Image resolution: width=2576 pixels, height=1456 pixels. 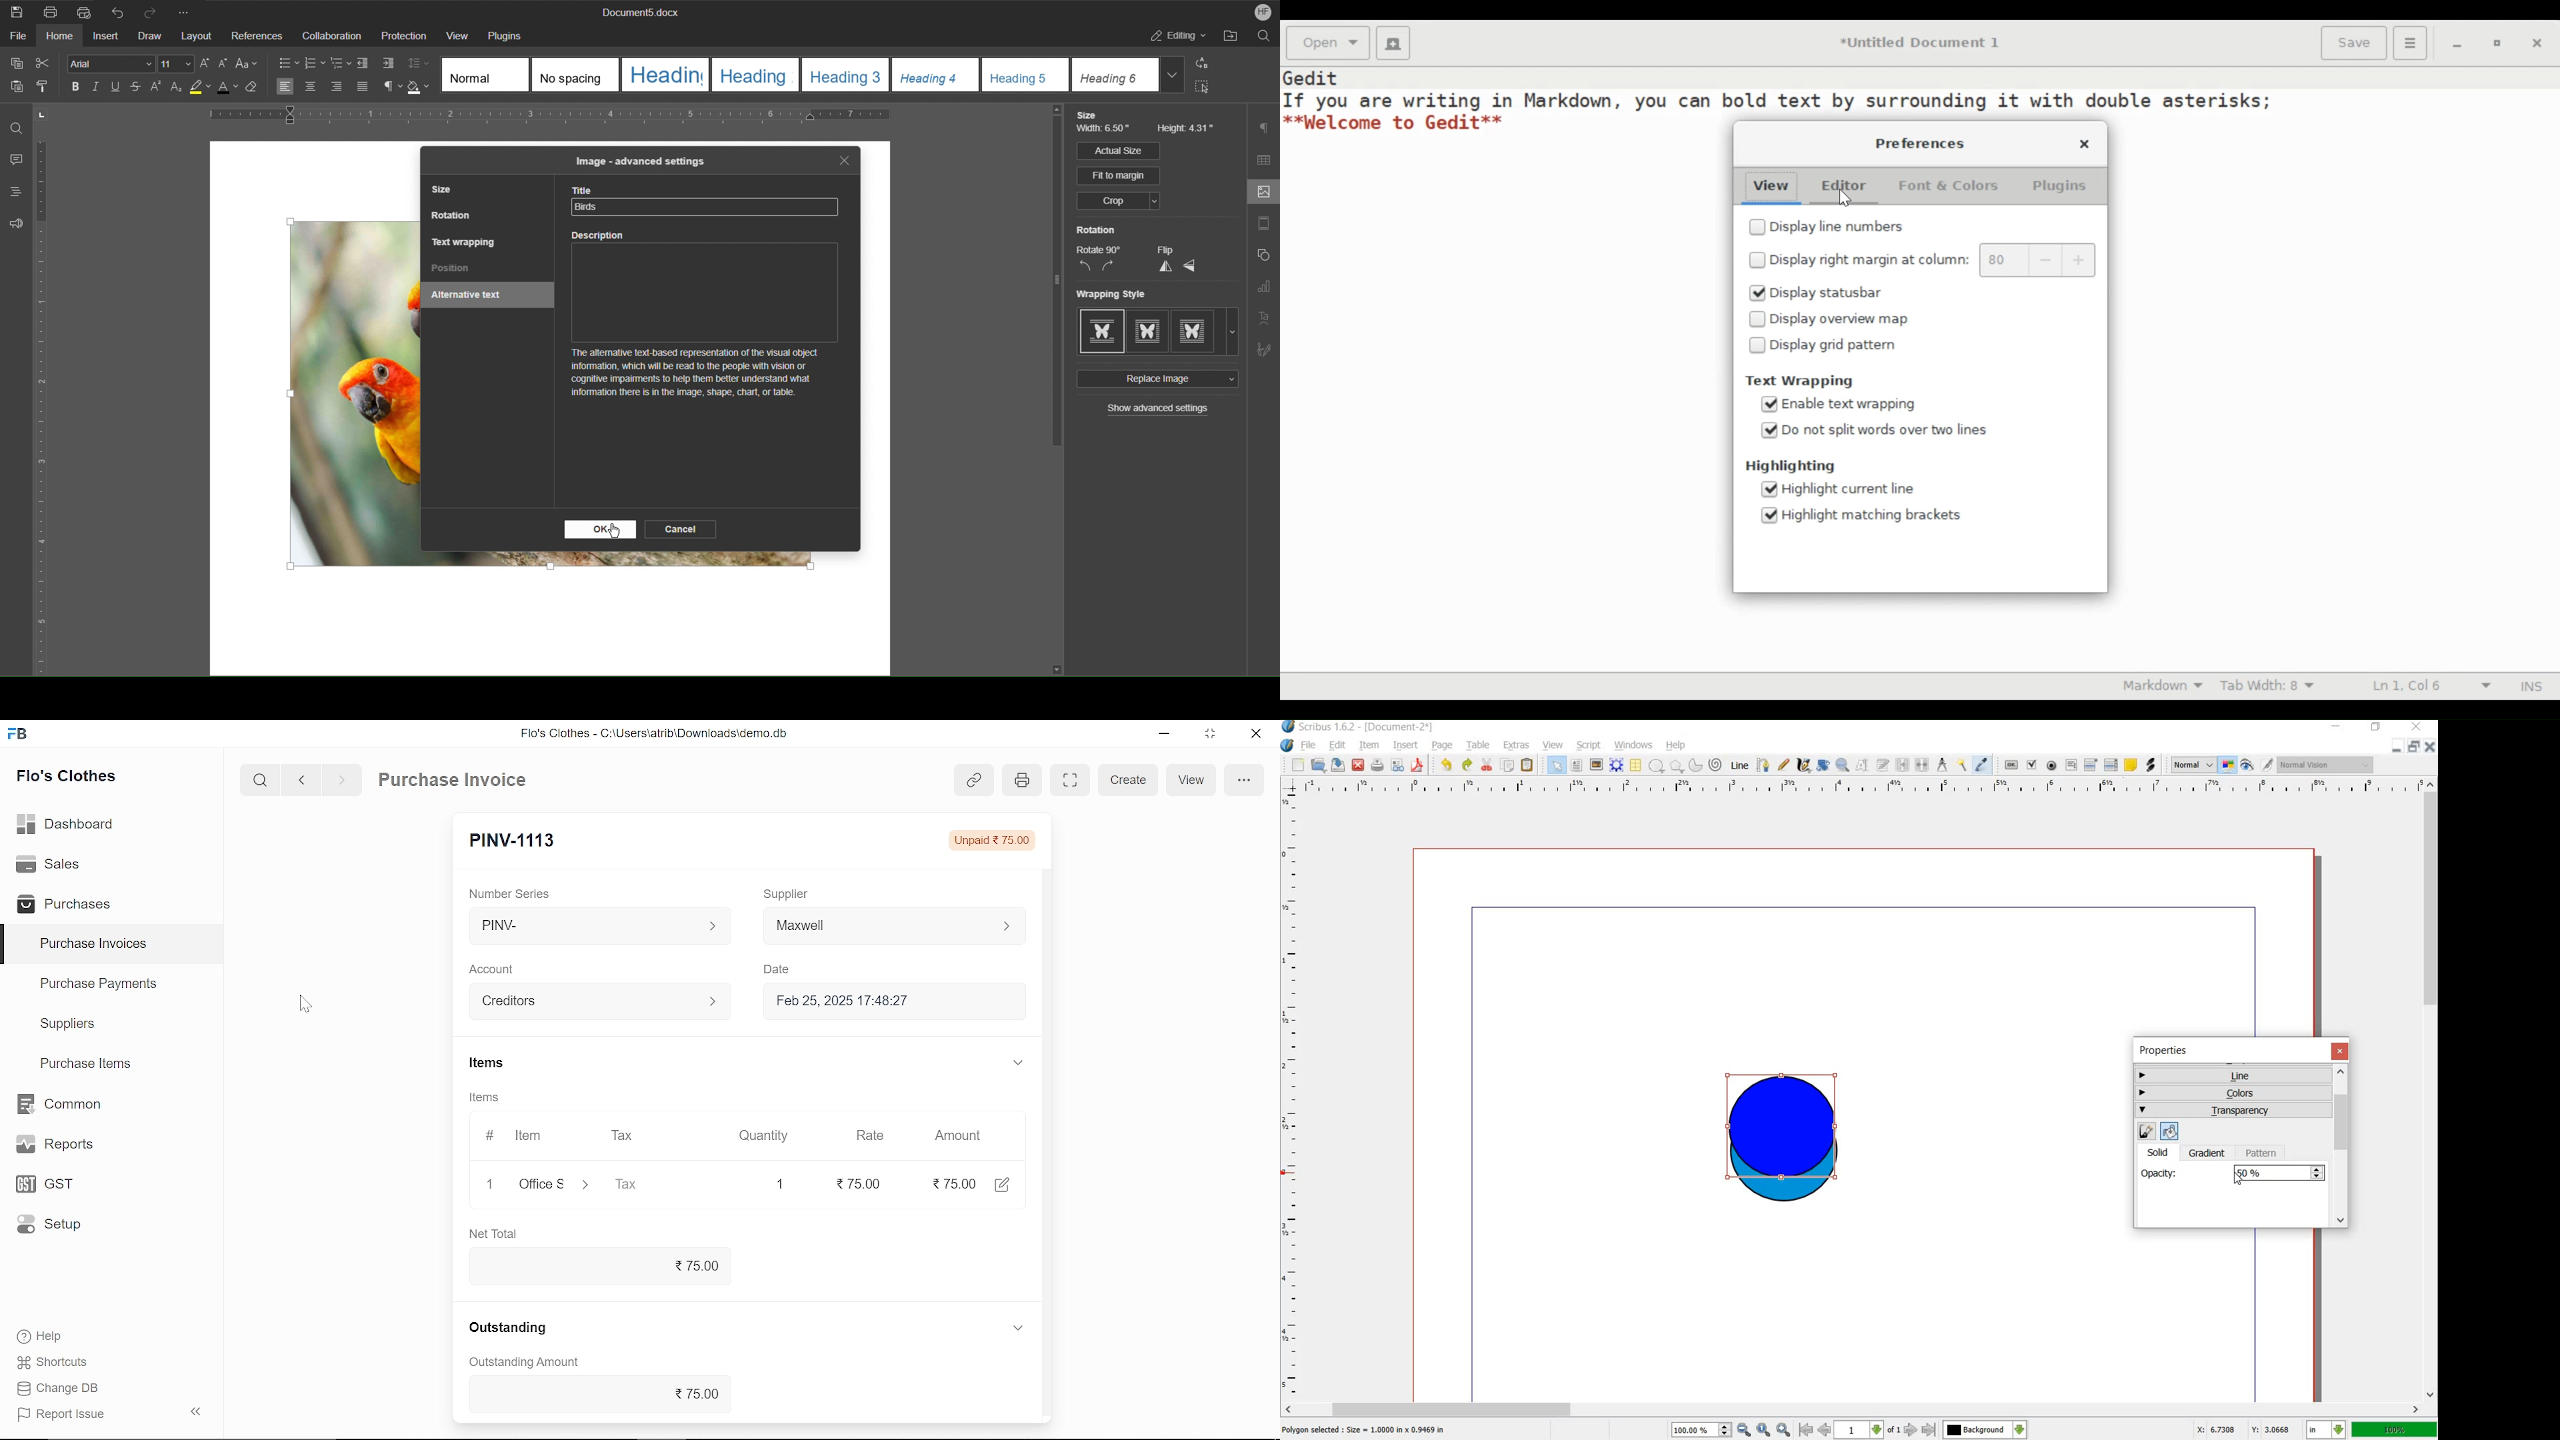 What do you see at coordinates (1635, 766) in the screenshot?
I see `table` at bounding box center [1635, 766].